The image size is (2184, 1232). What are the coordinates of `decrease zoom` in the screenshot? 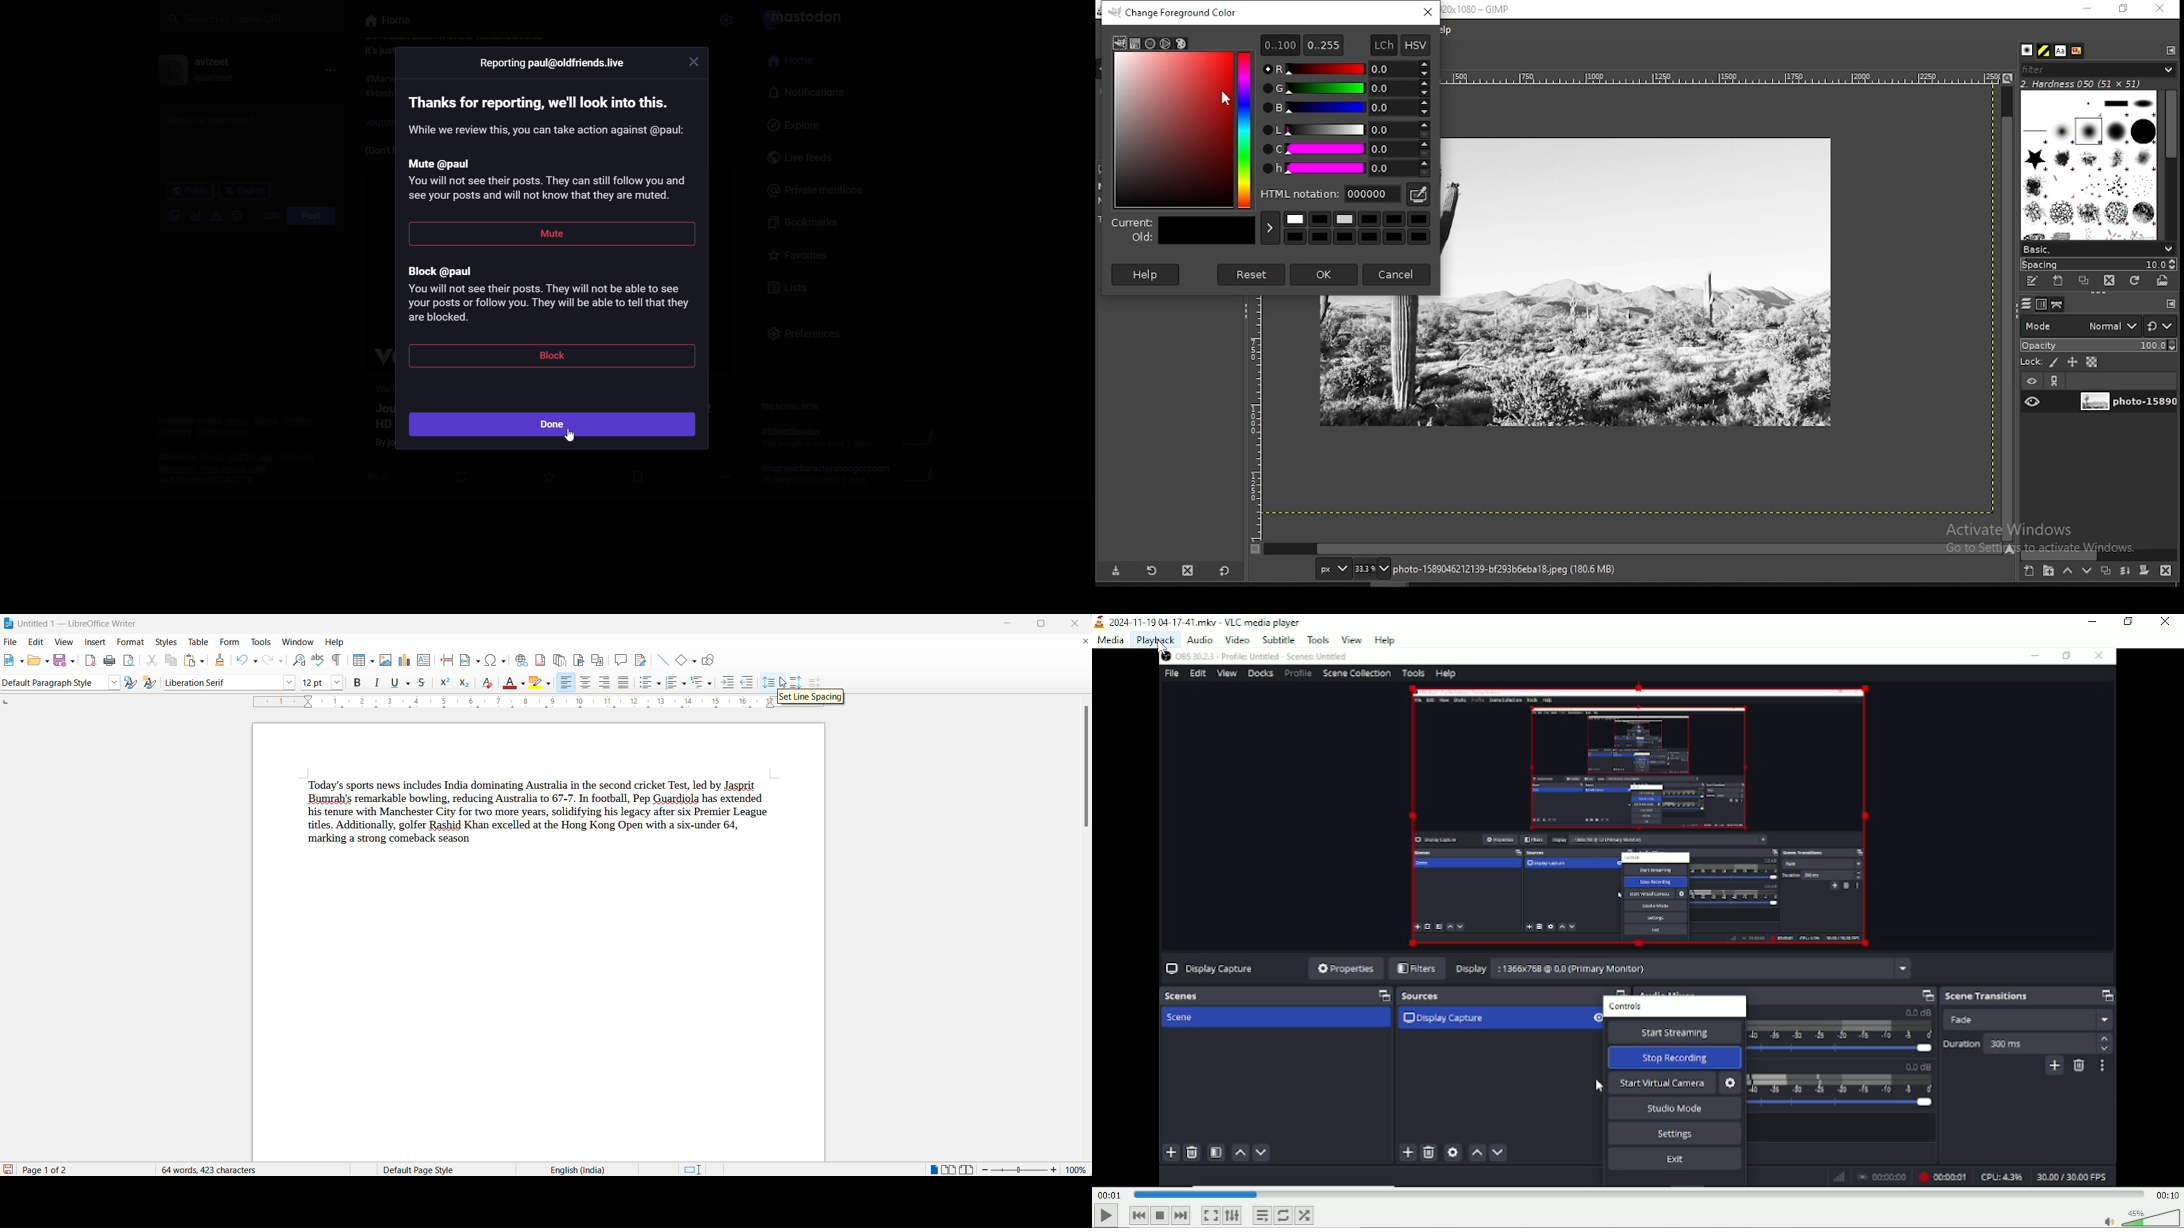 It's located at (987, 1170).